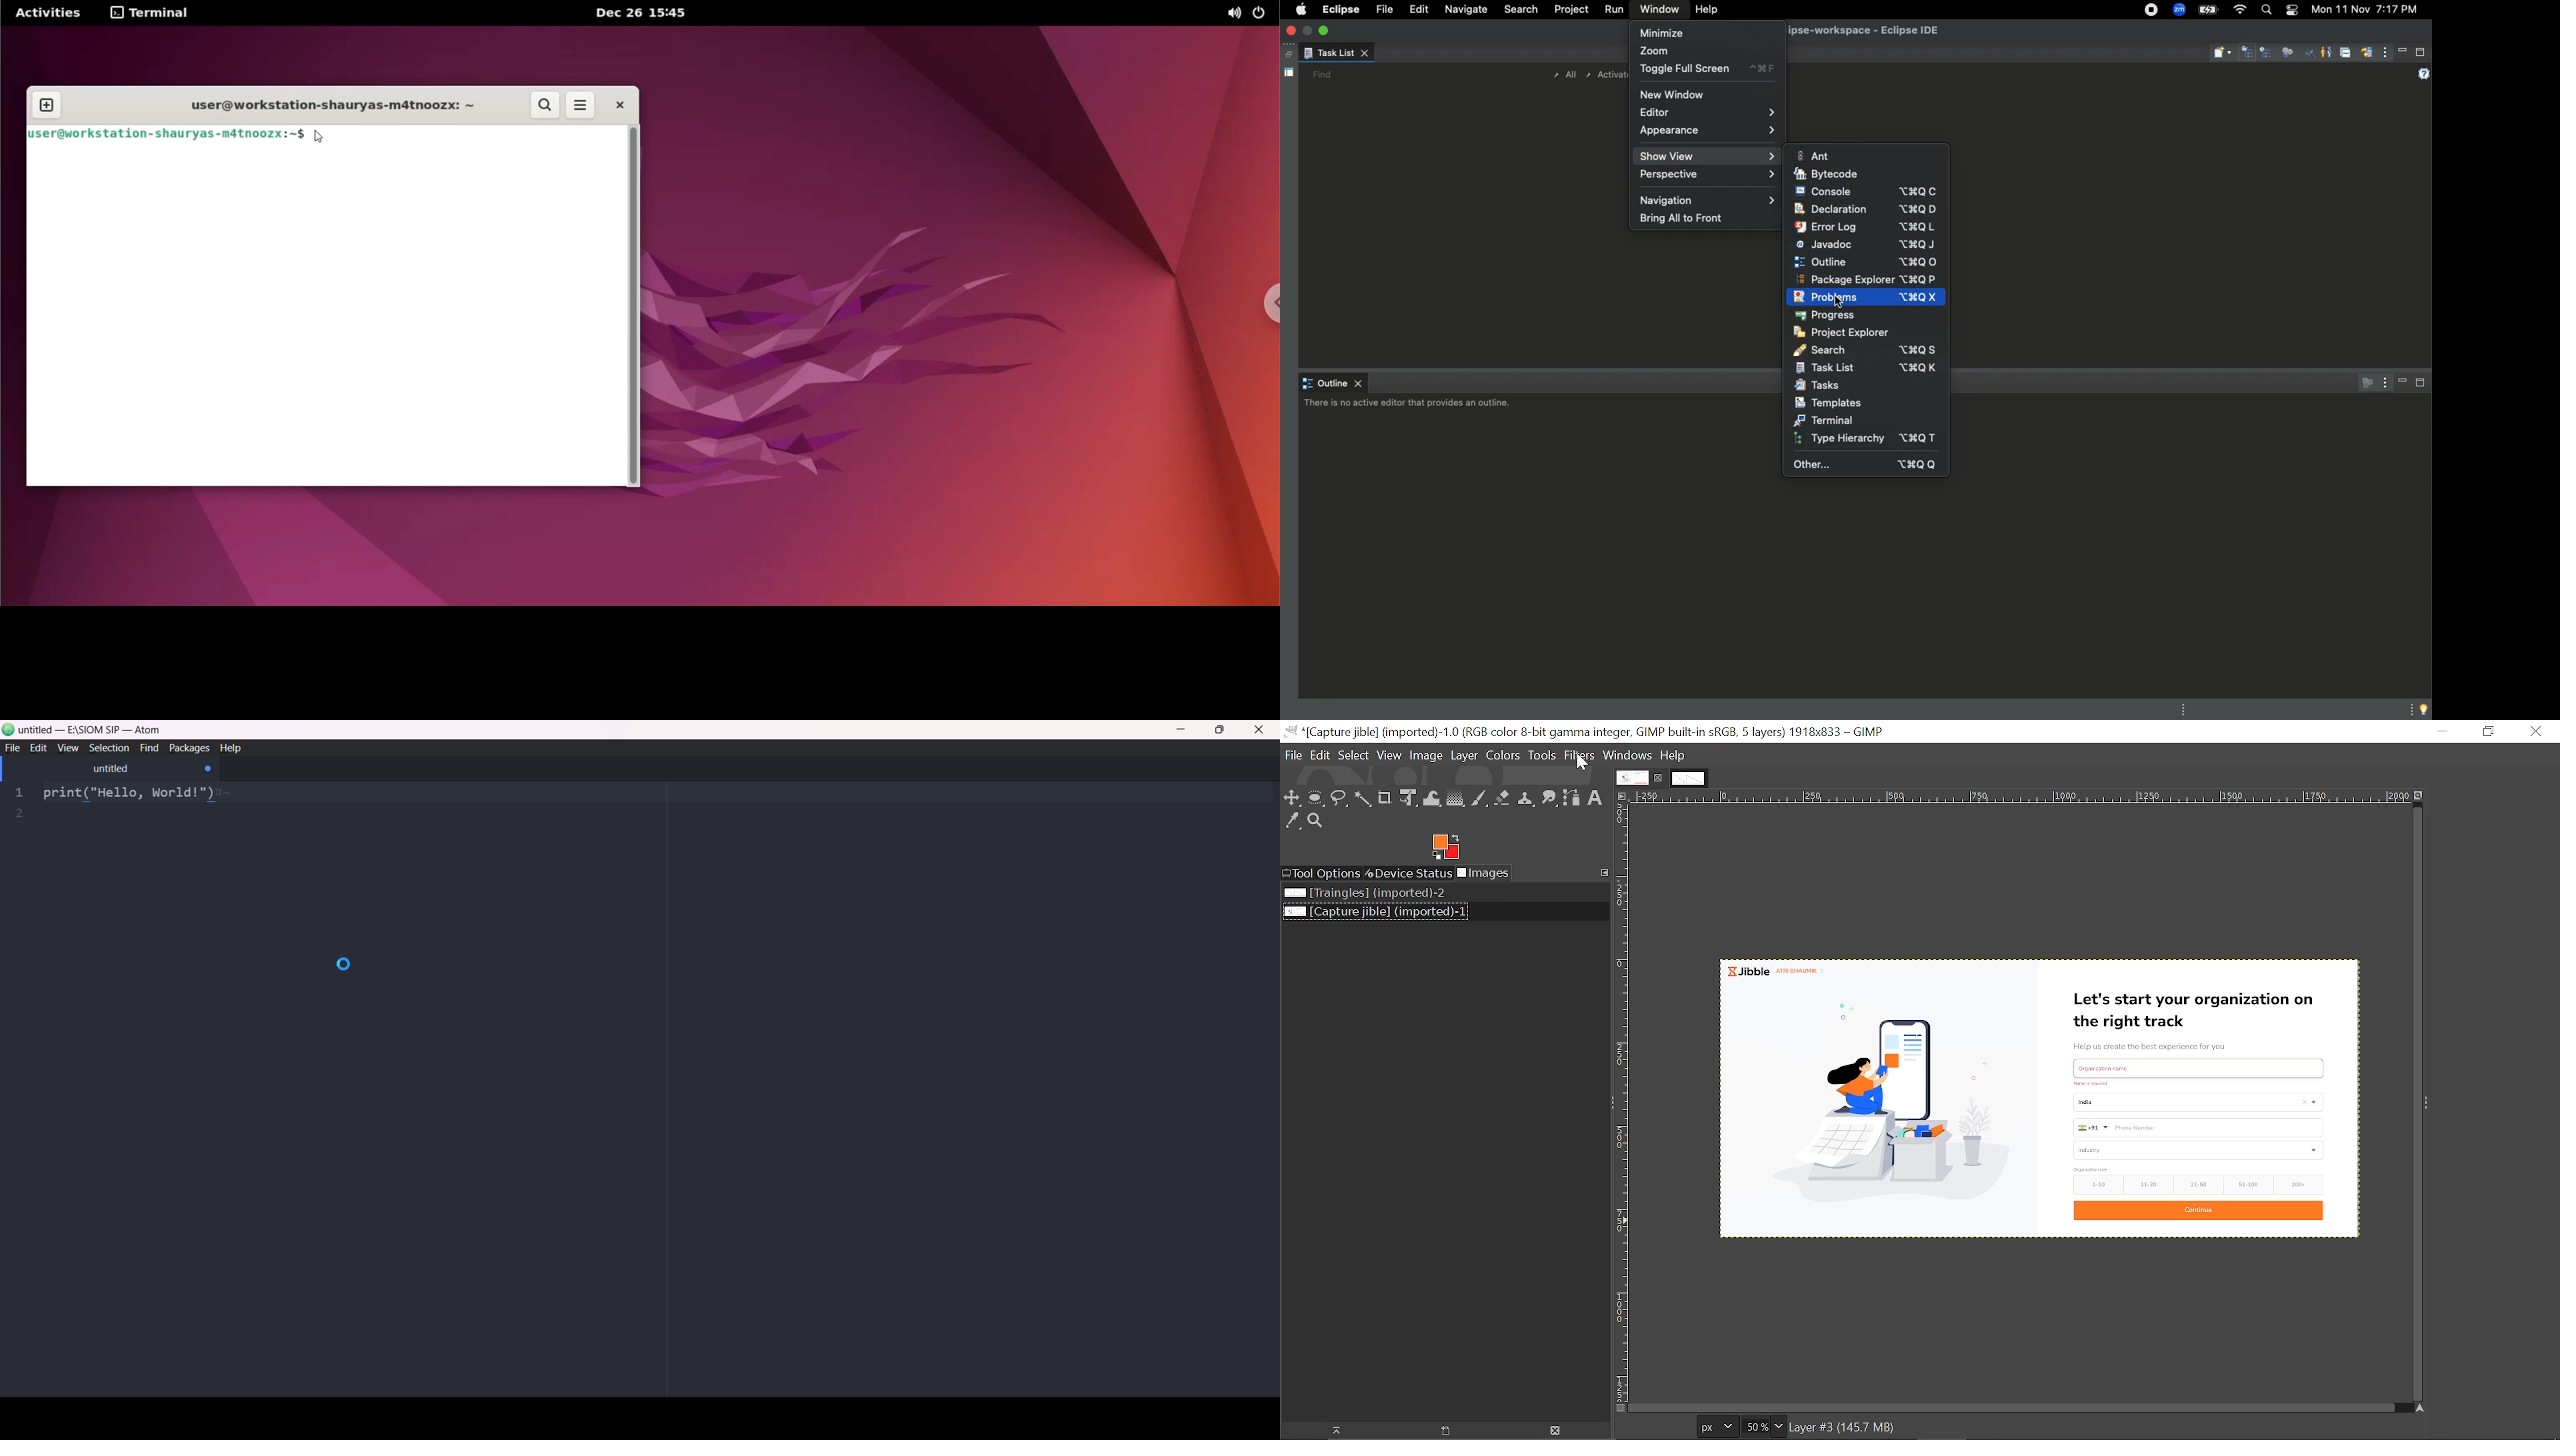  What do you see at coordinates (2420, 1411) in the screenshot?
I see `Navigate the image display` at bounding box center [2420, 1411].